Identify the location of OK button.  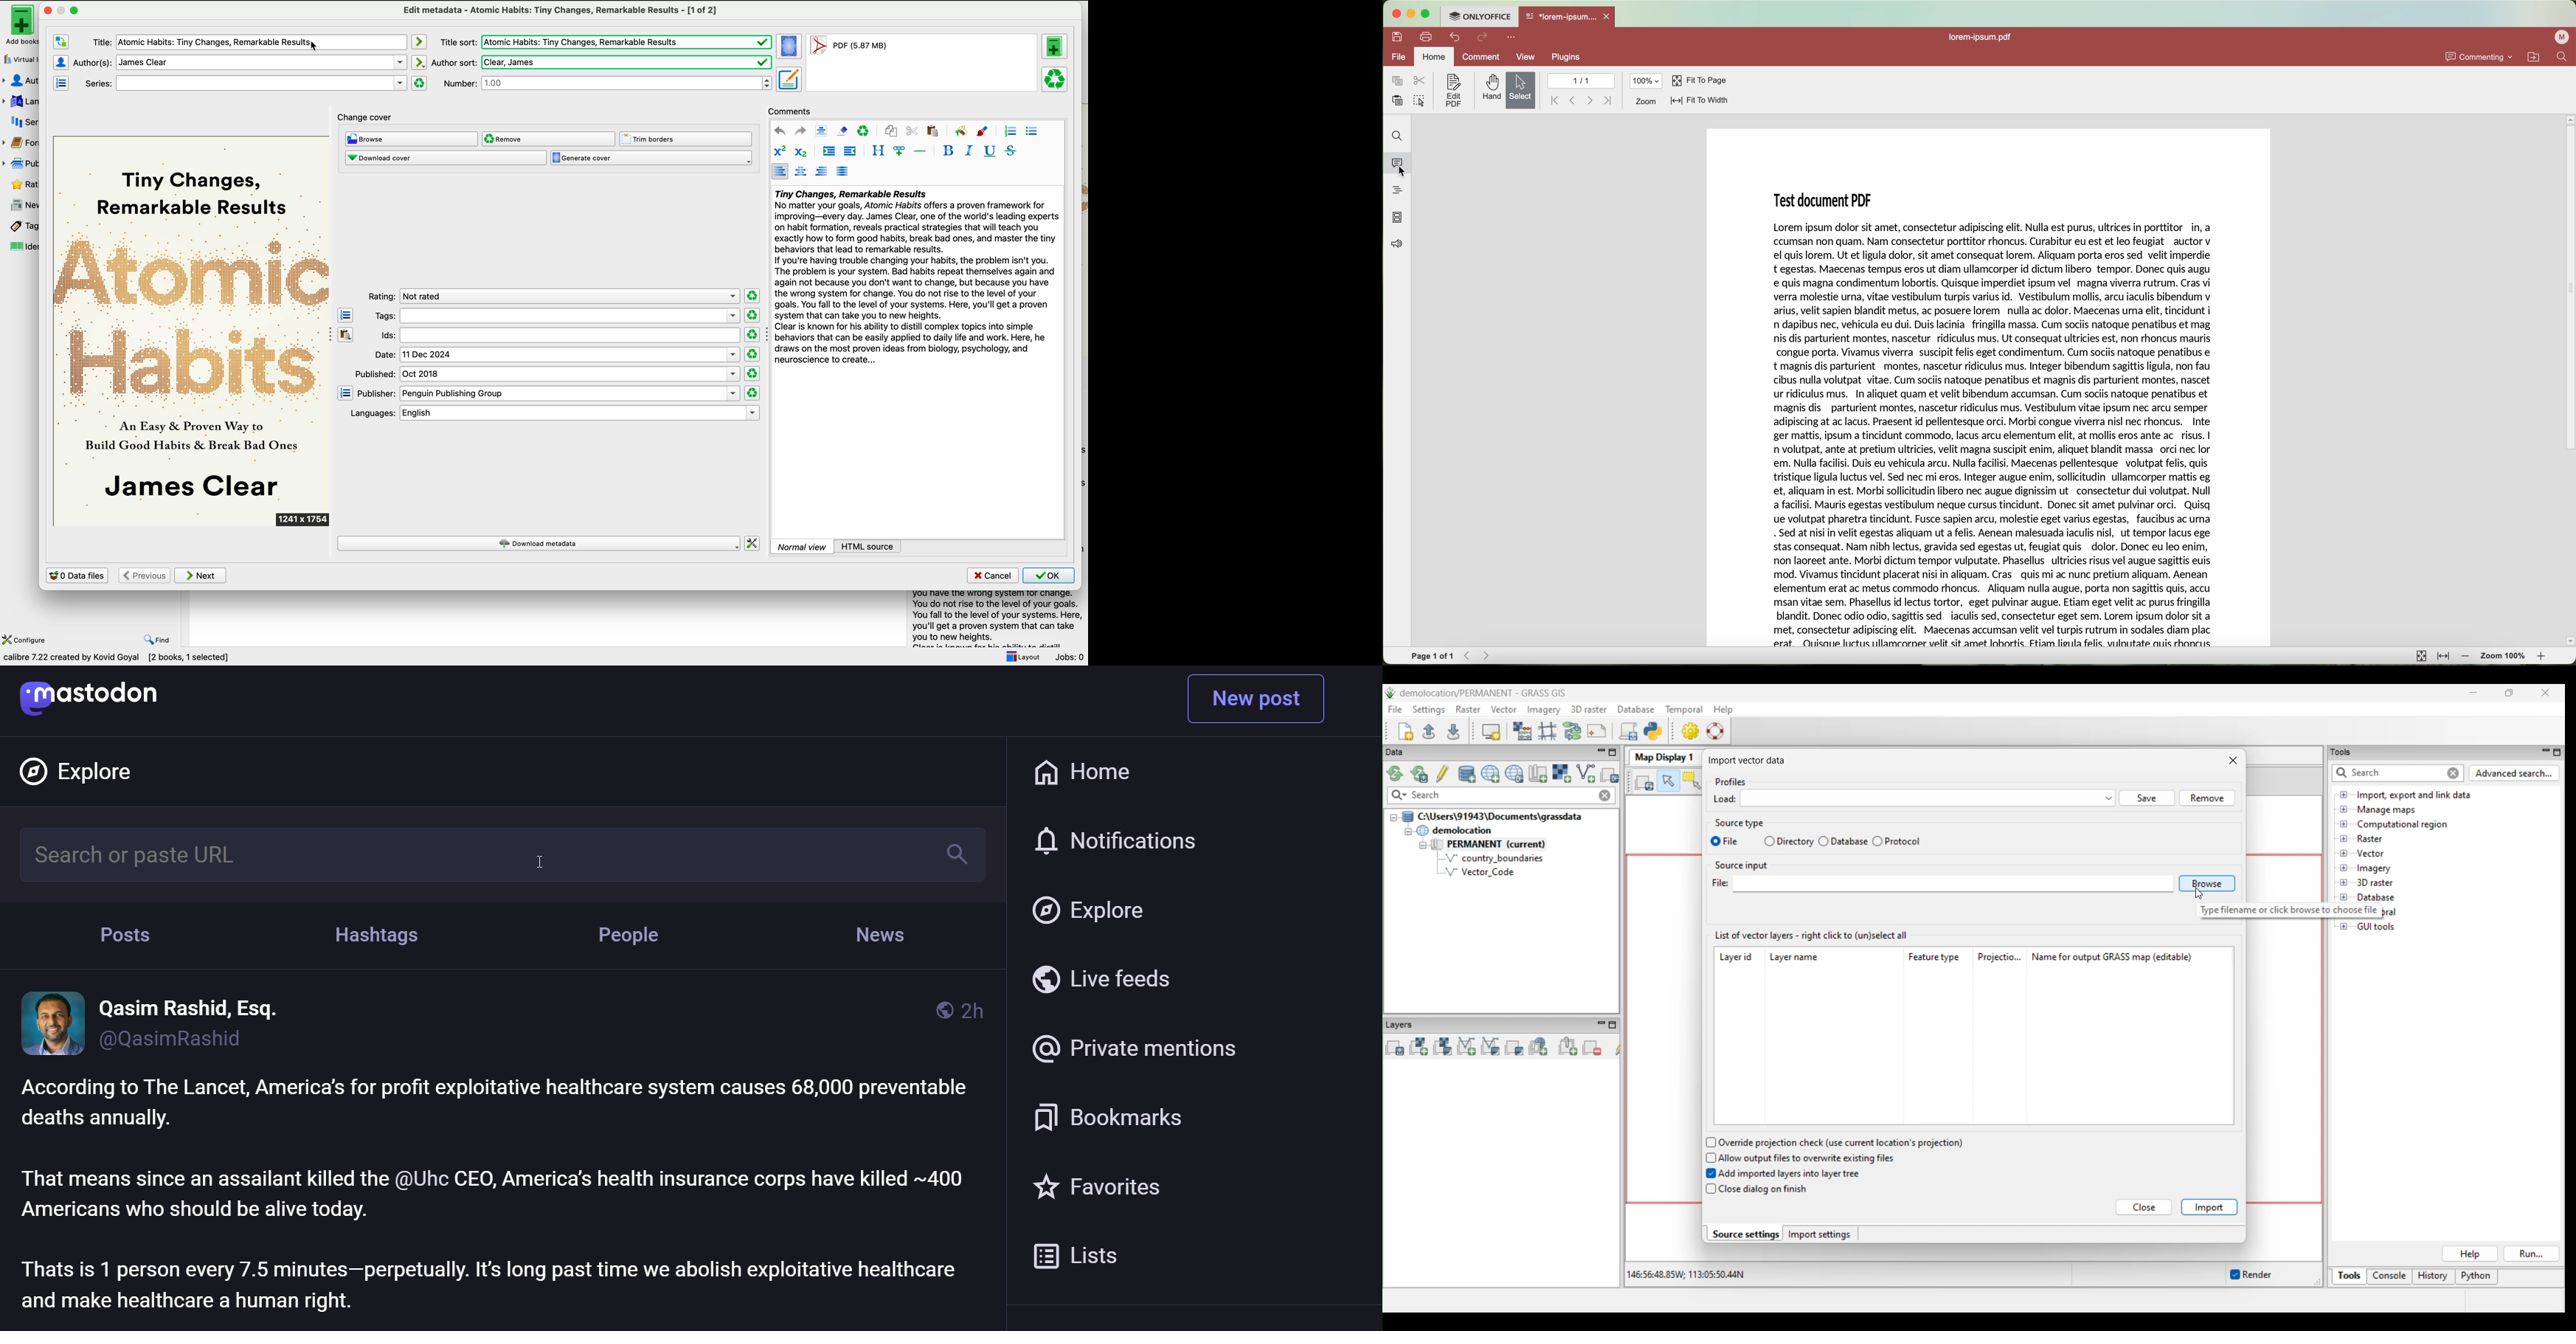
(1049, 575).